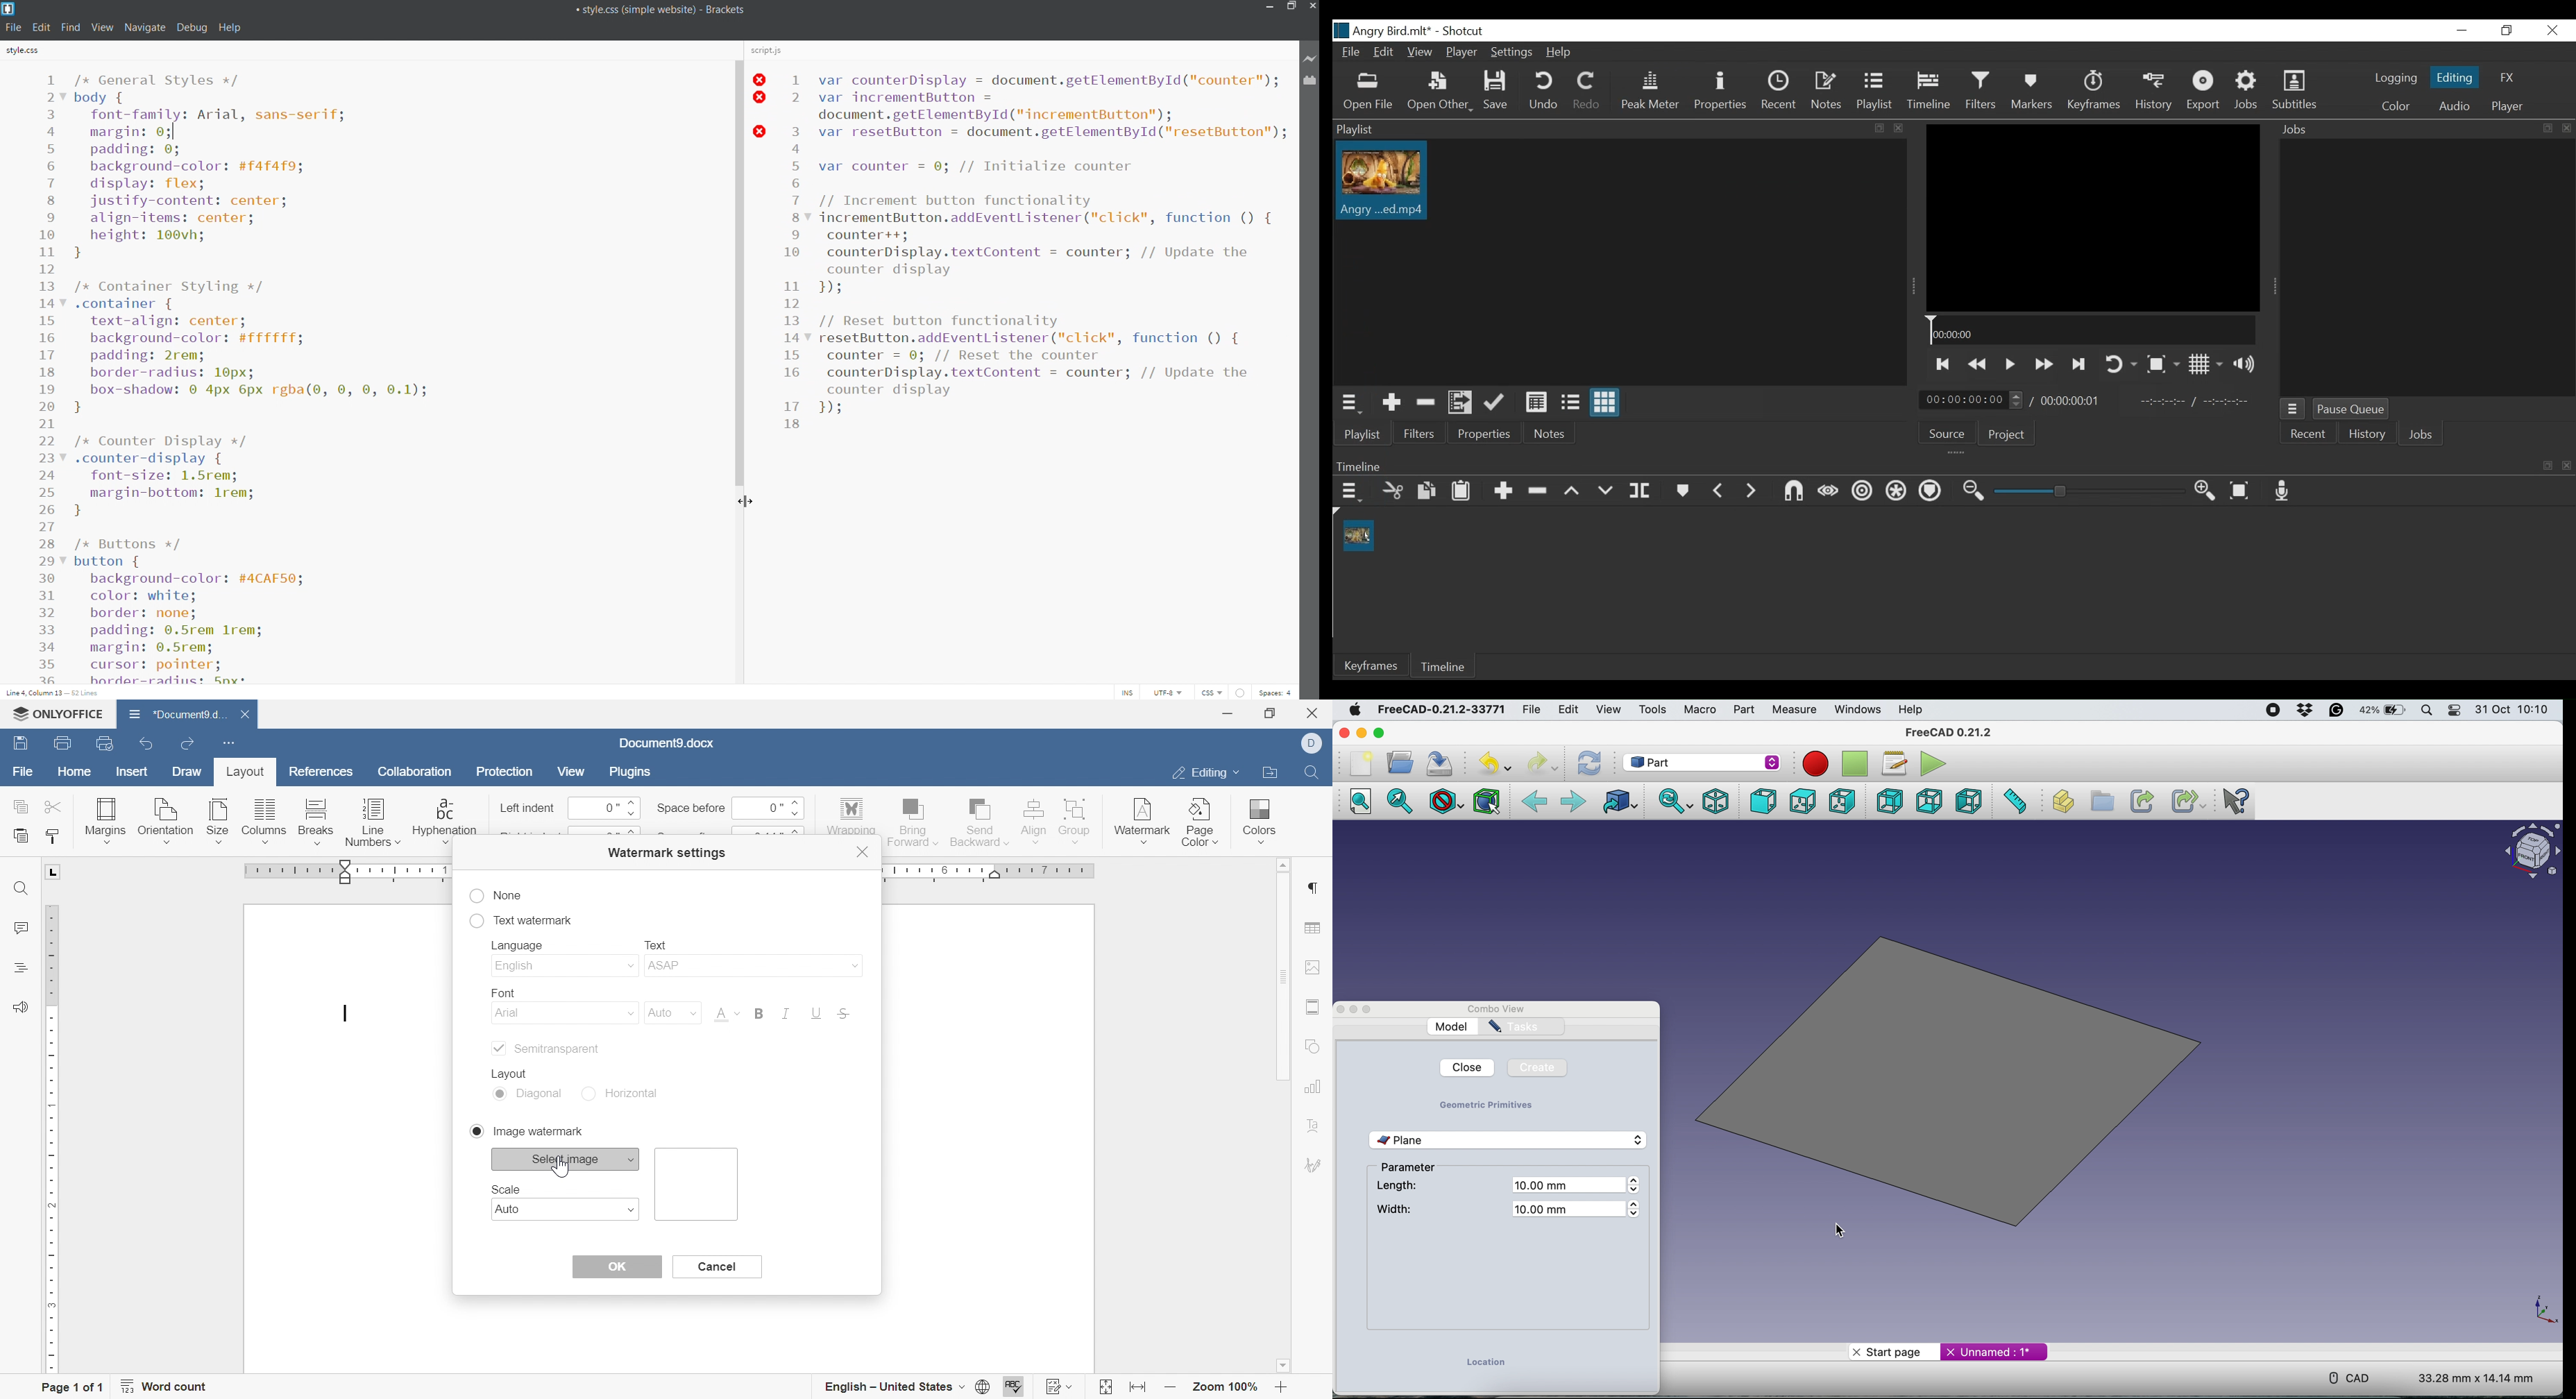 This screenshot has height=1400, width=2576. Describe the element at coordinates (528, 809) in the screenshot. I see `left indent` at that location.